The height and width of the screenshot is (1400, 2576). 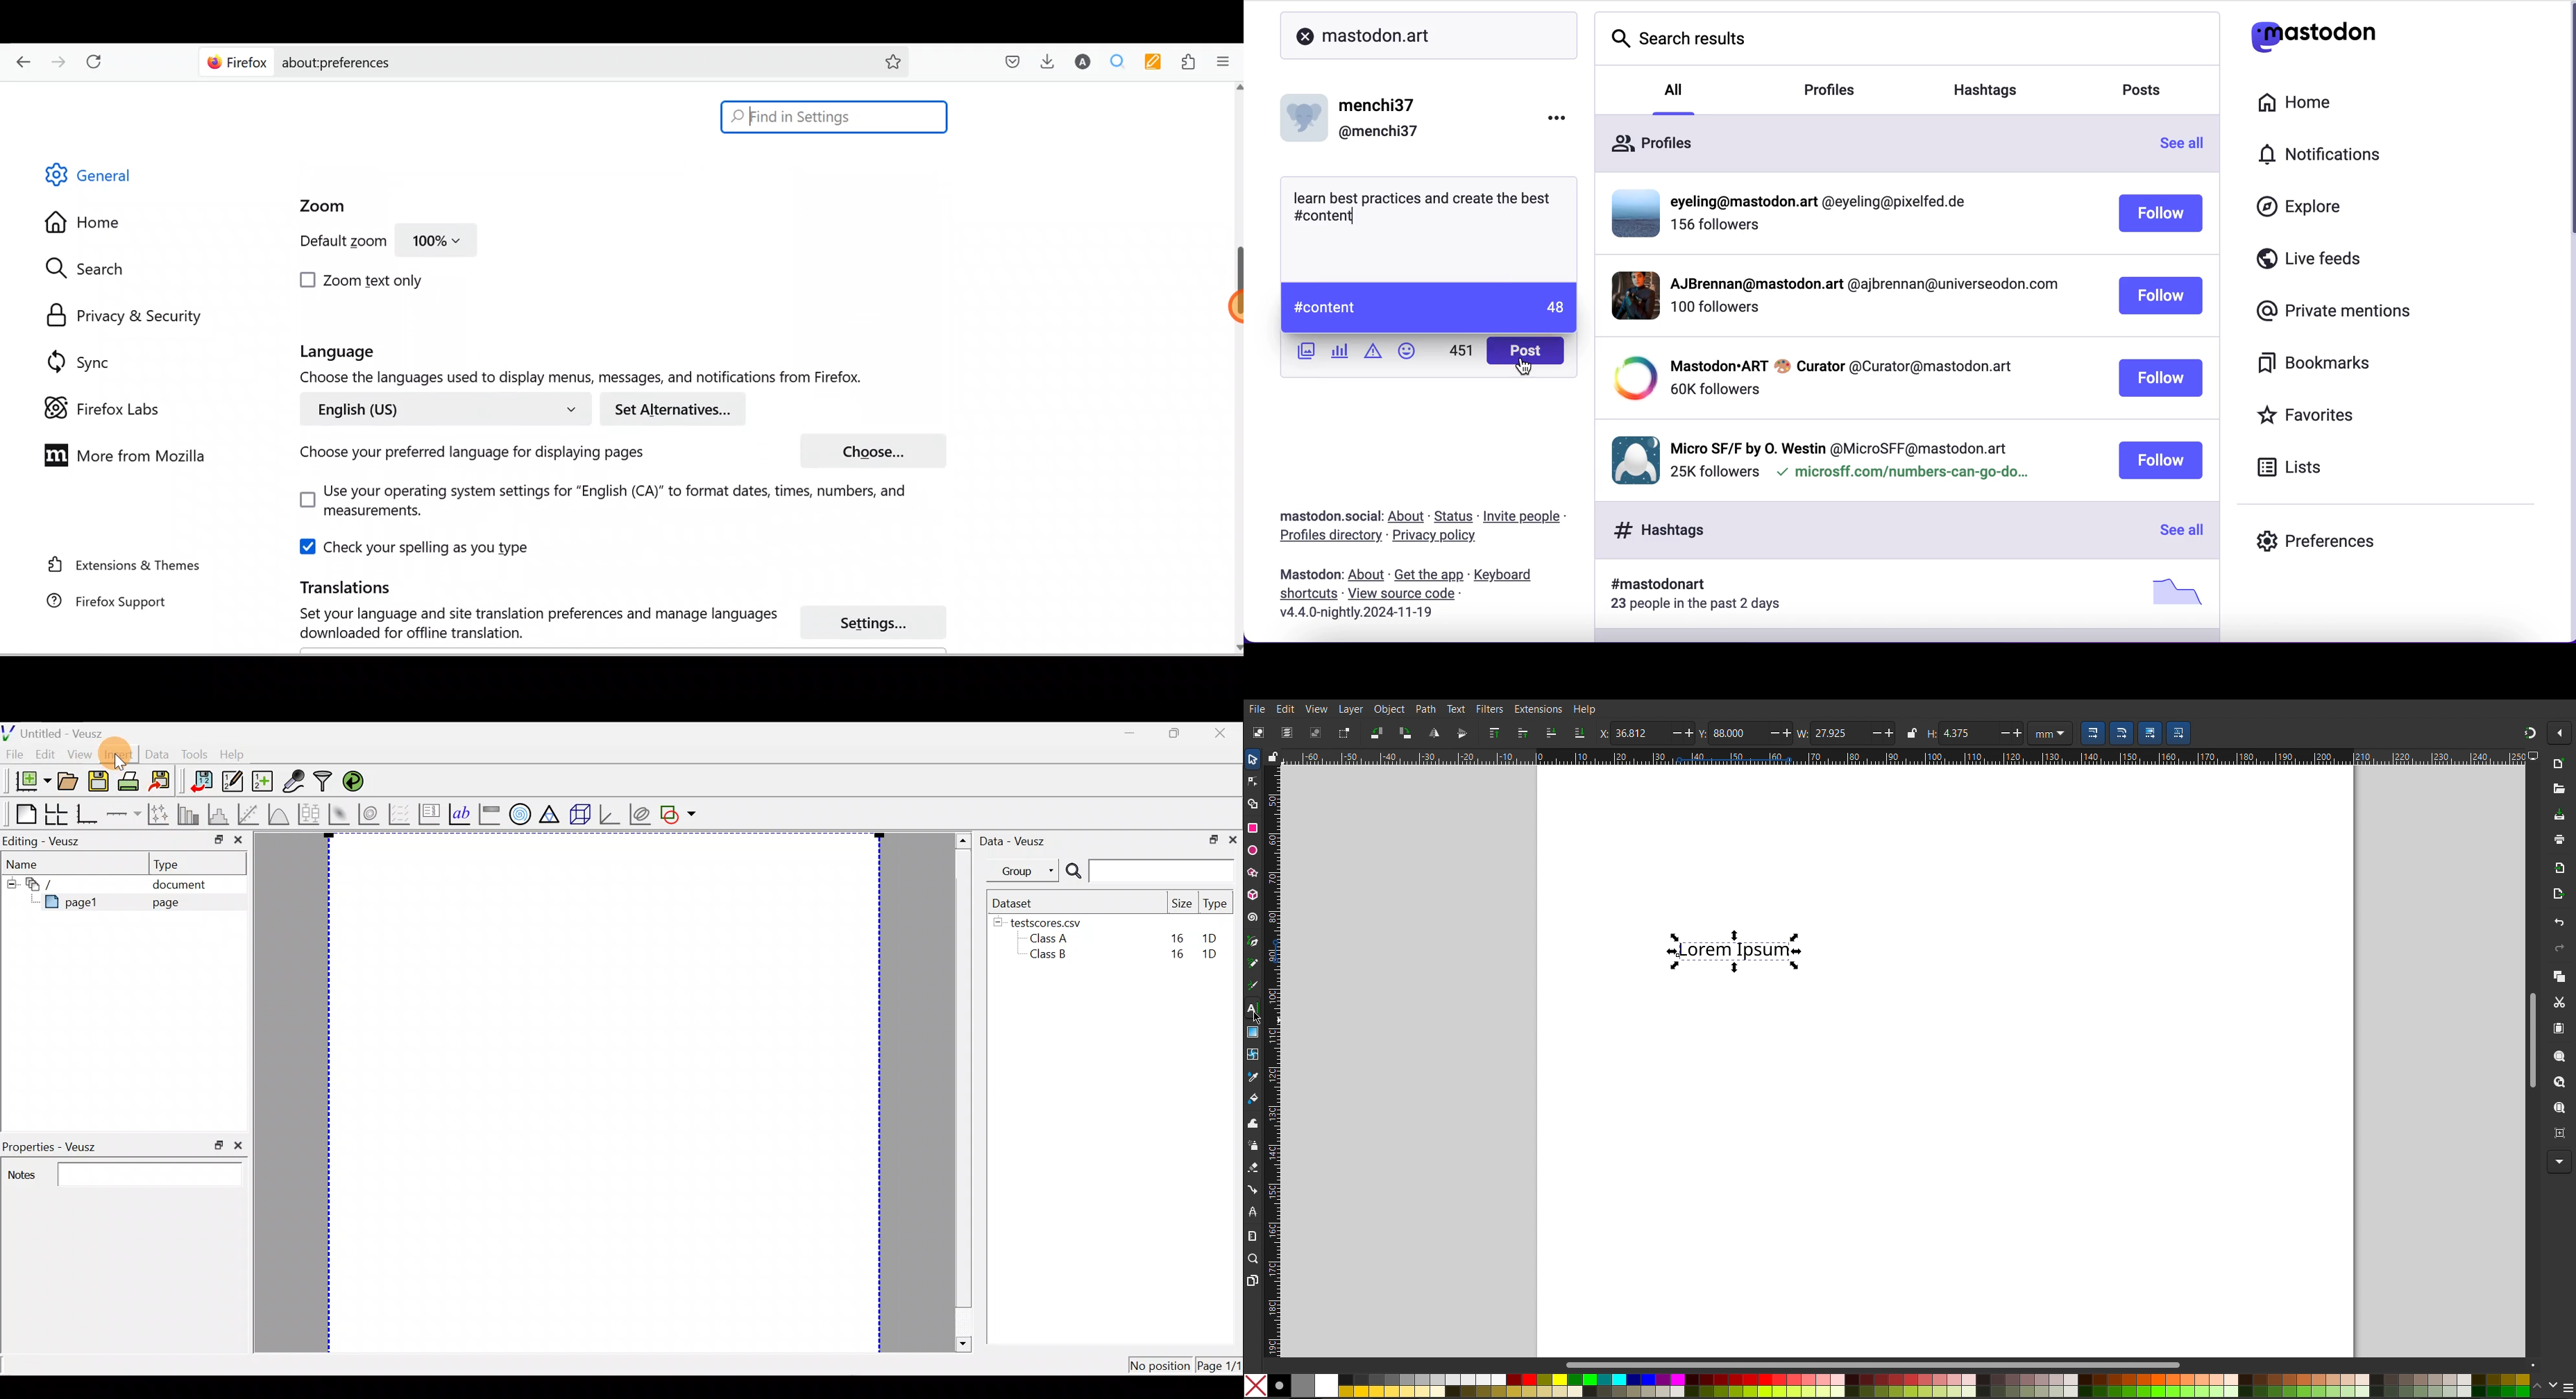 I want to click on English (US), so click(x=442, y=408).